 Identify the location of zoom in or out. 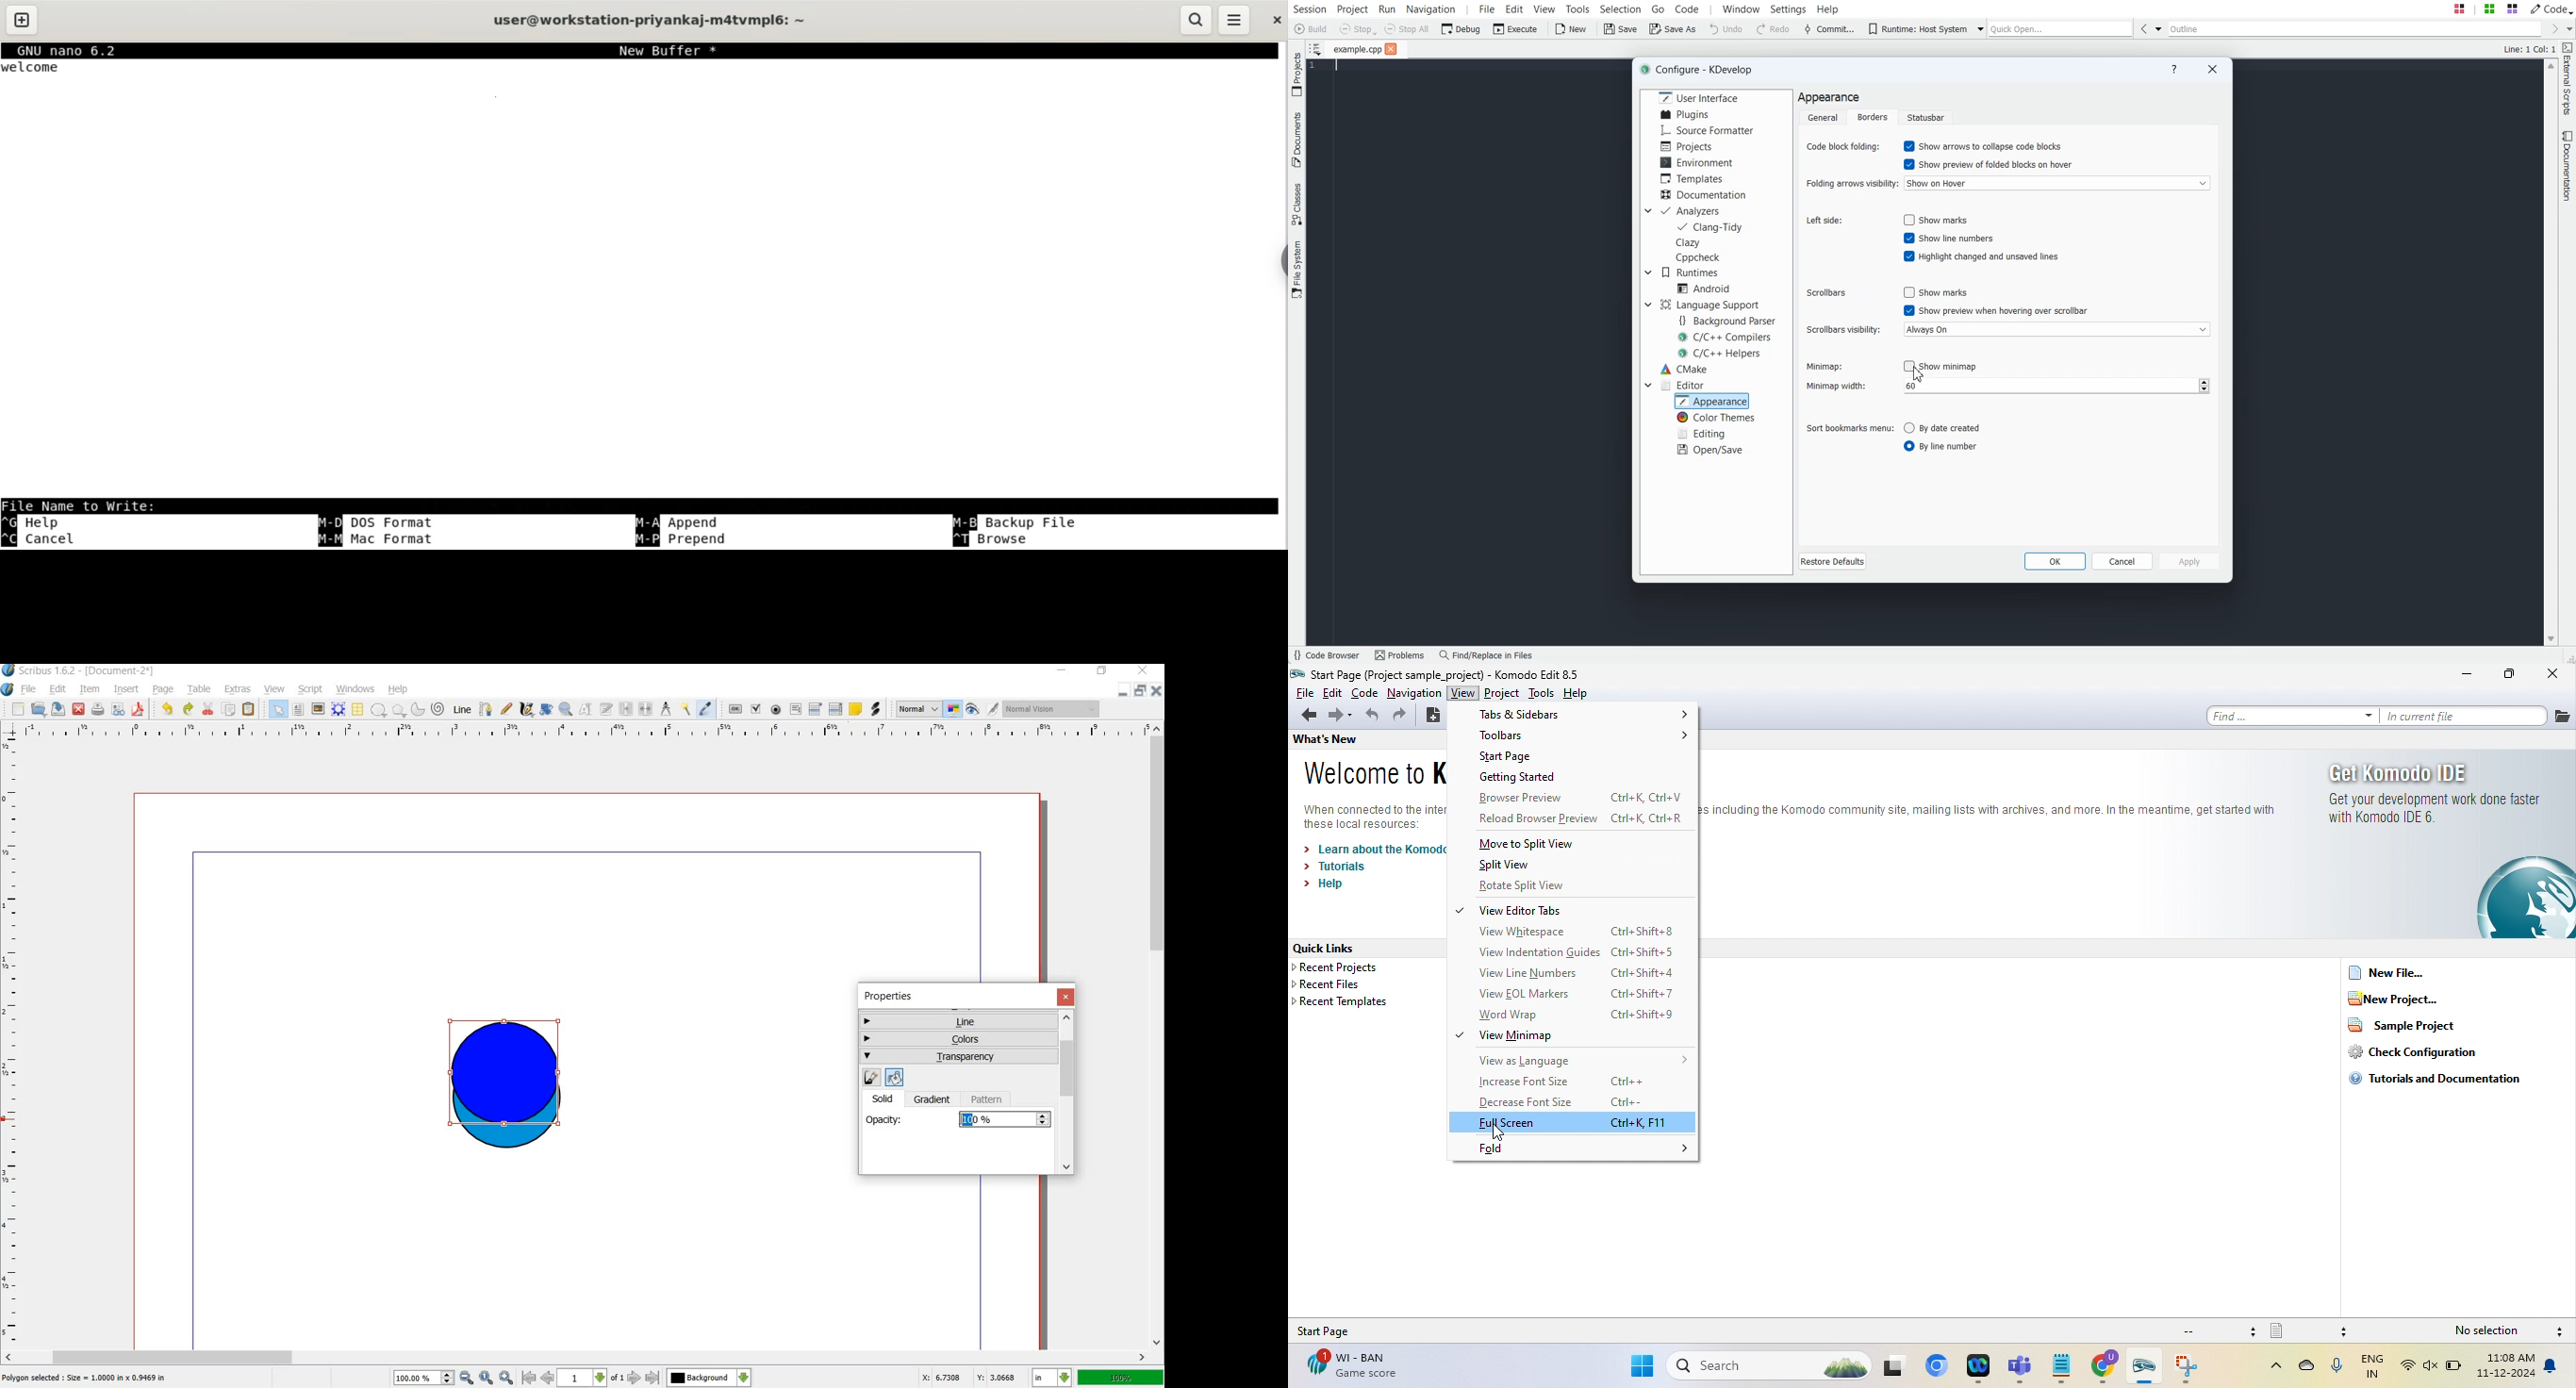
(566, 711).